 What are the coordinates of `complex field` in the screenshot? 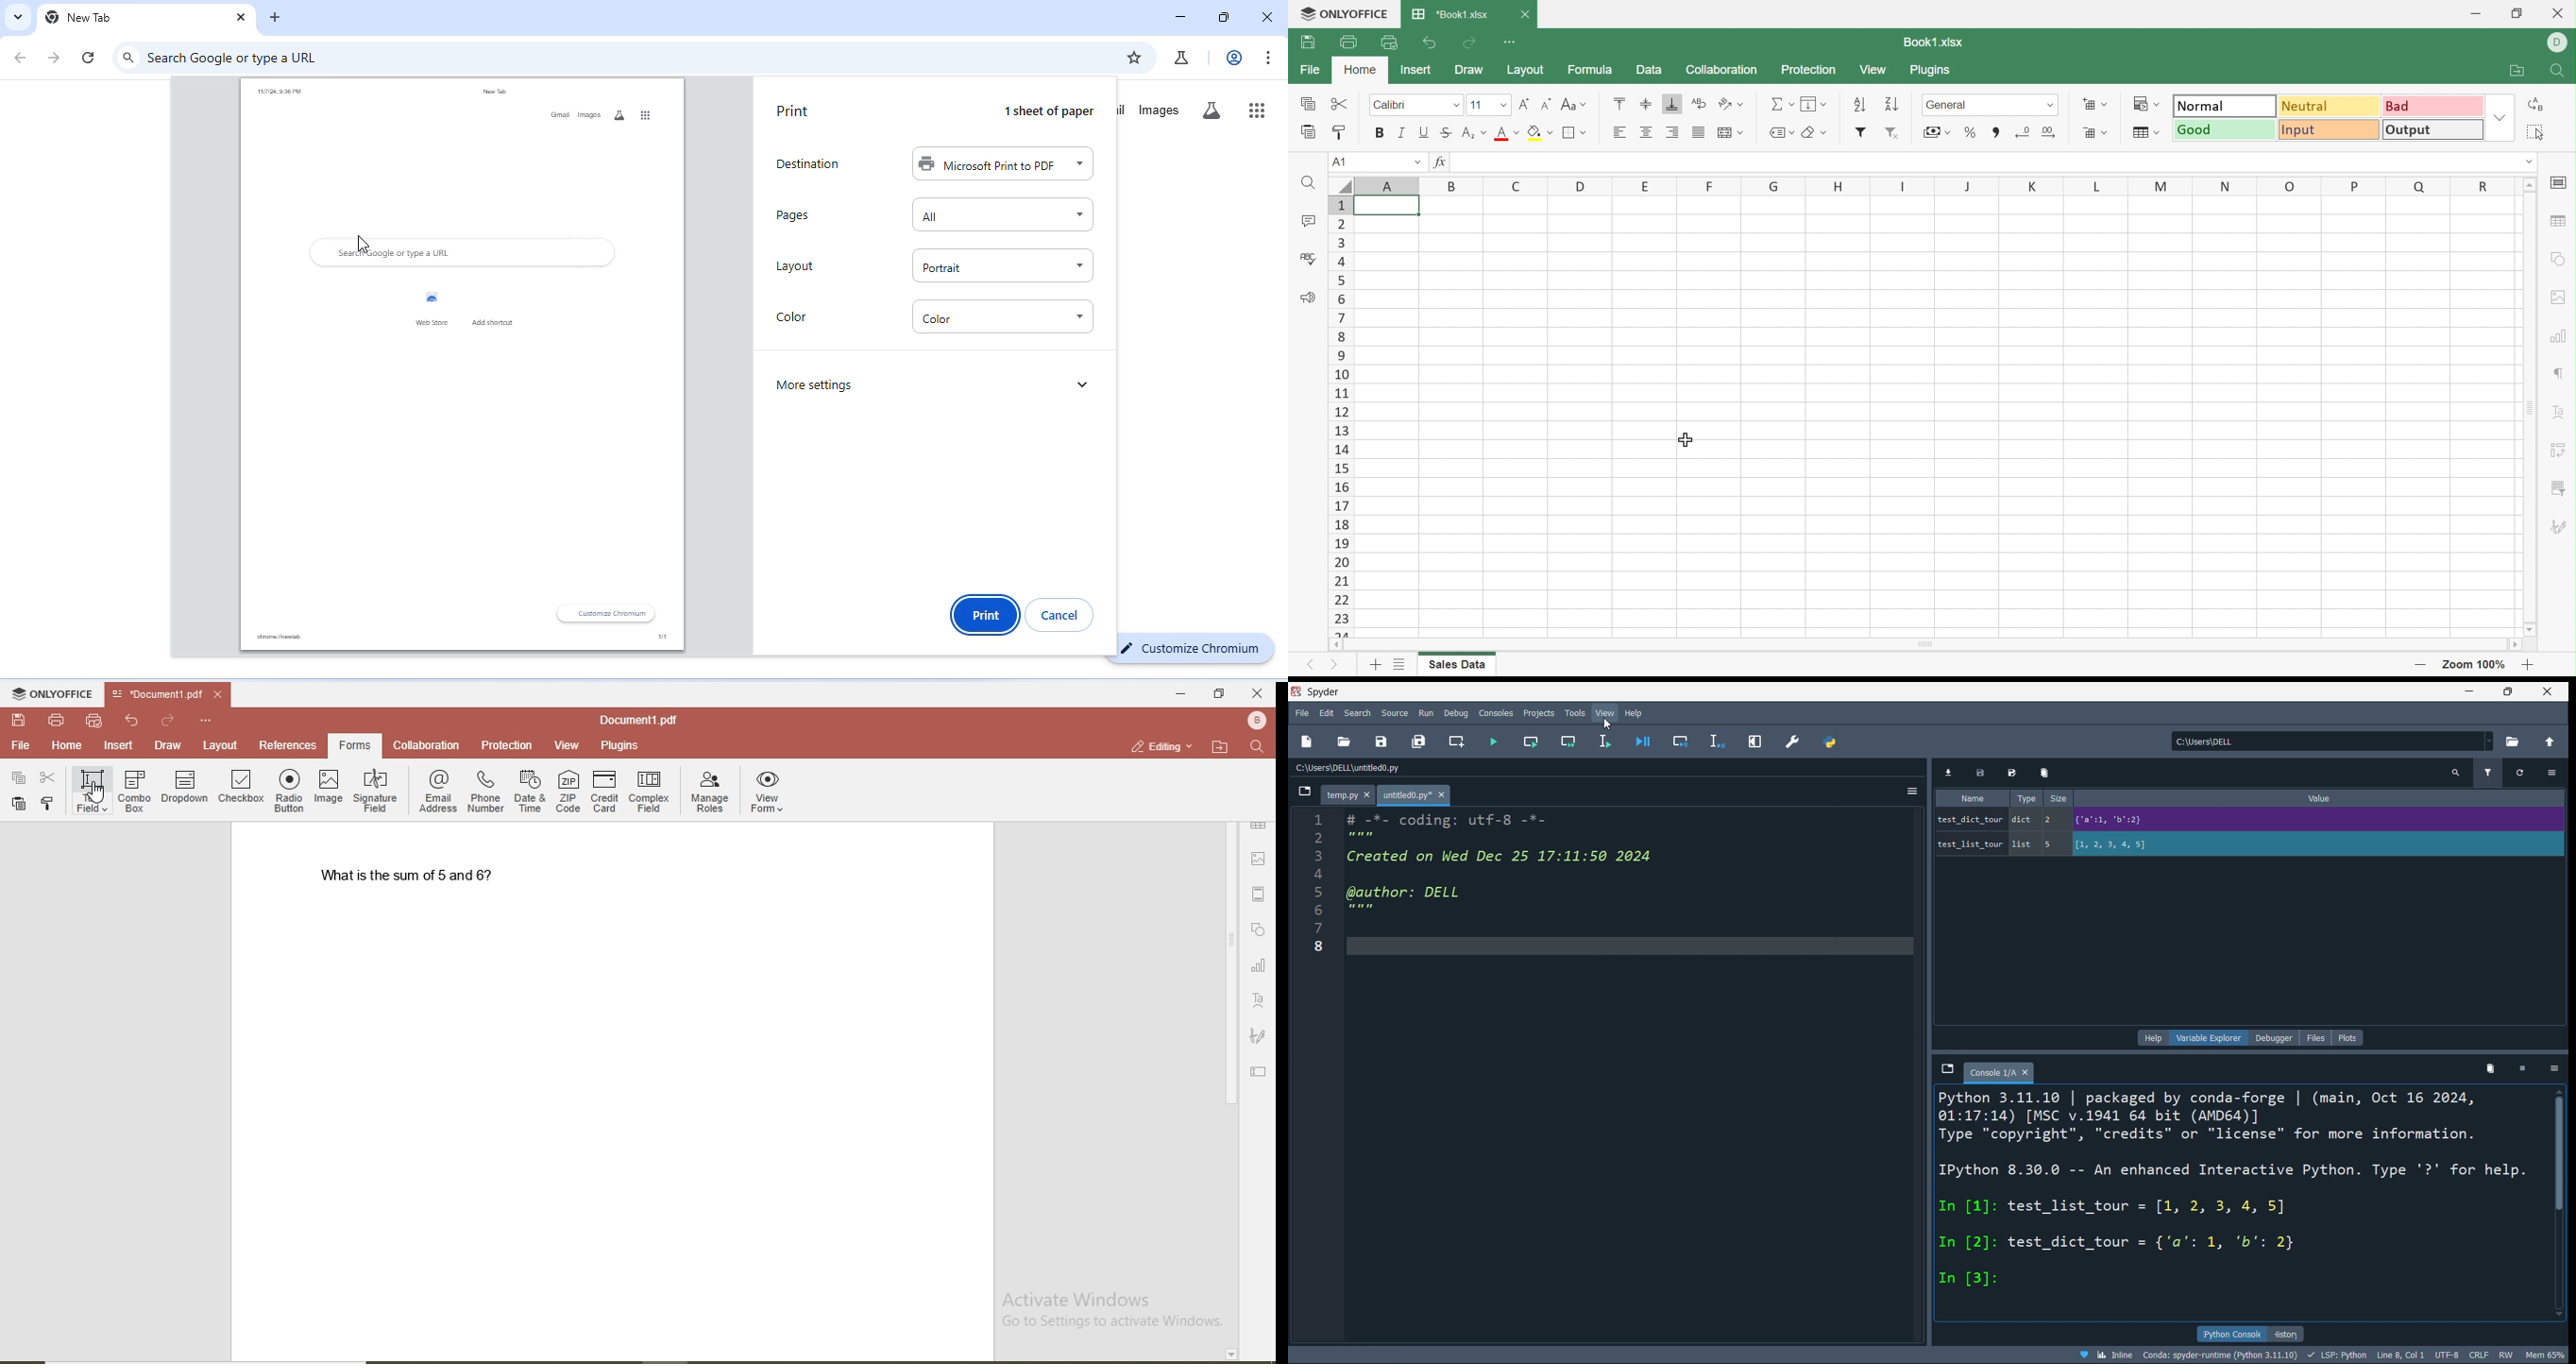 It's located at (653, 792).